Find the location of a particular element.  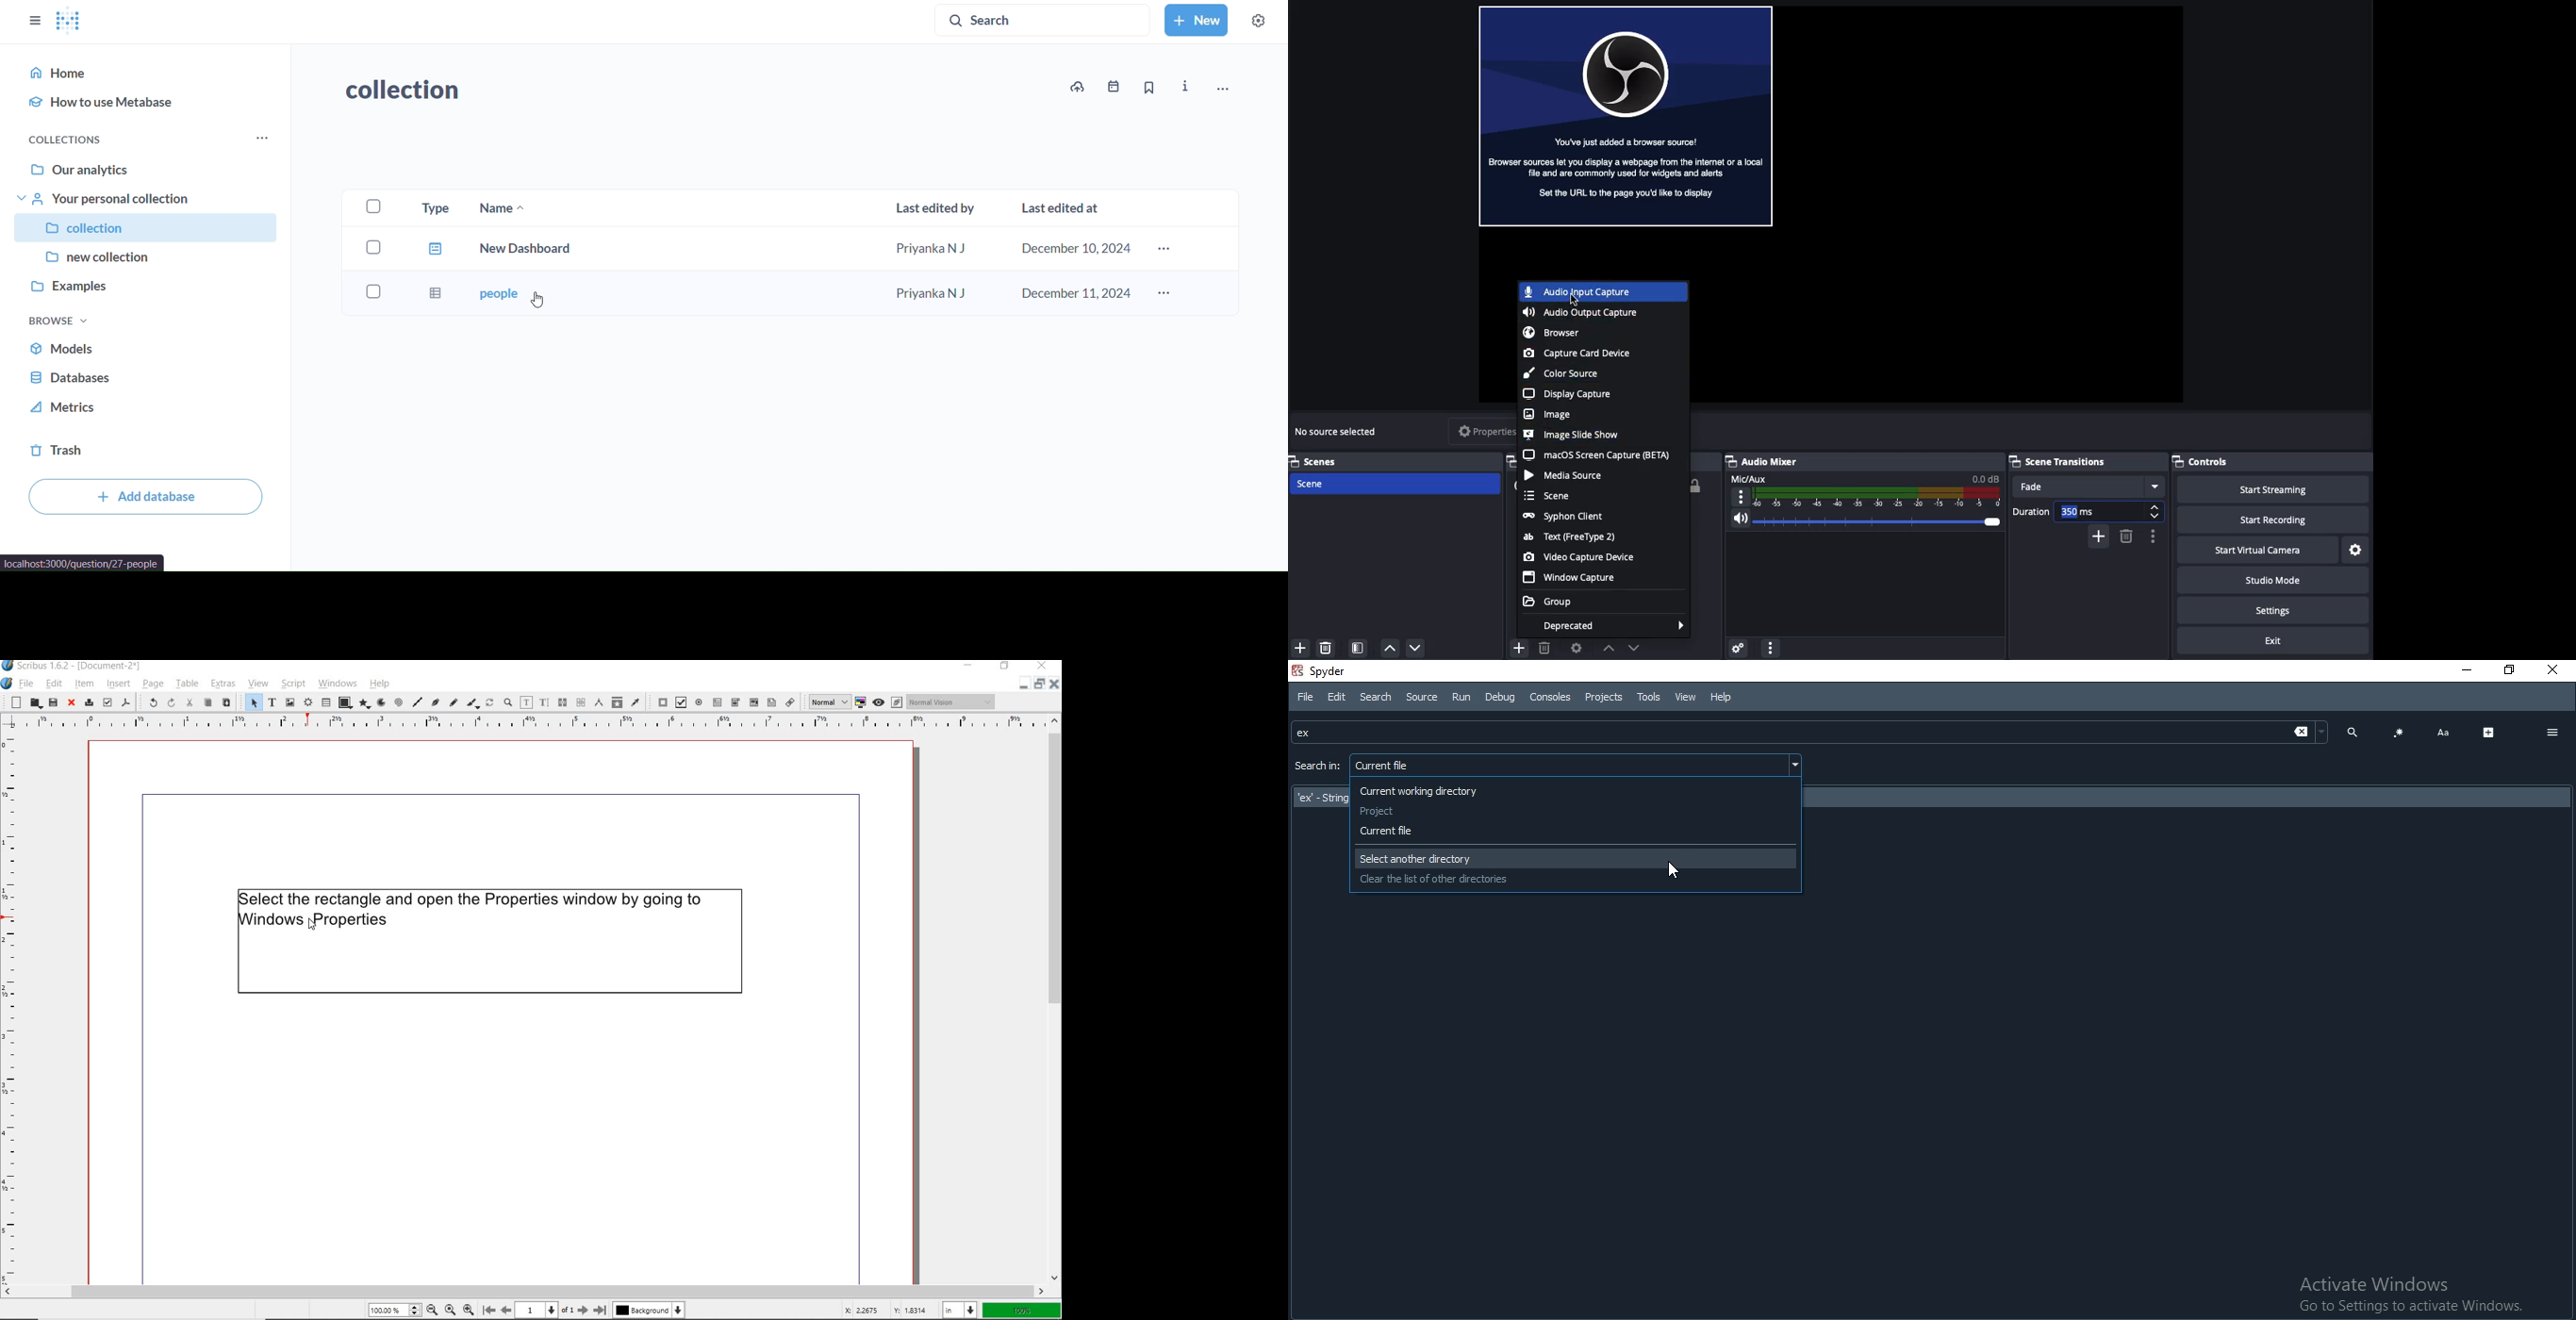

home is located at coordinates (150, 70).